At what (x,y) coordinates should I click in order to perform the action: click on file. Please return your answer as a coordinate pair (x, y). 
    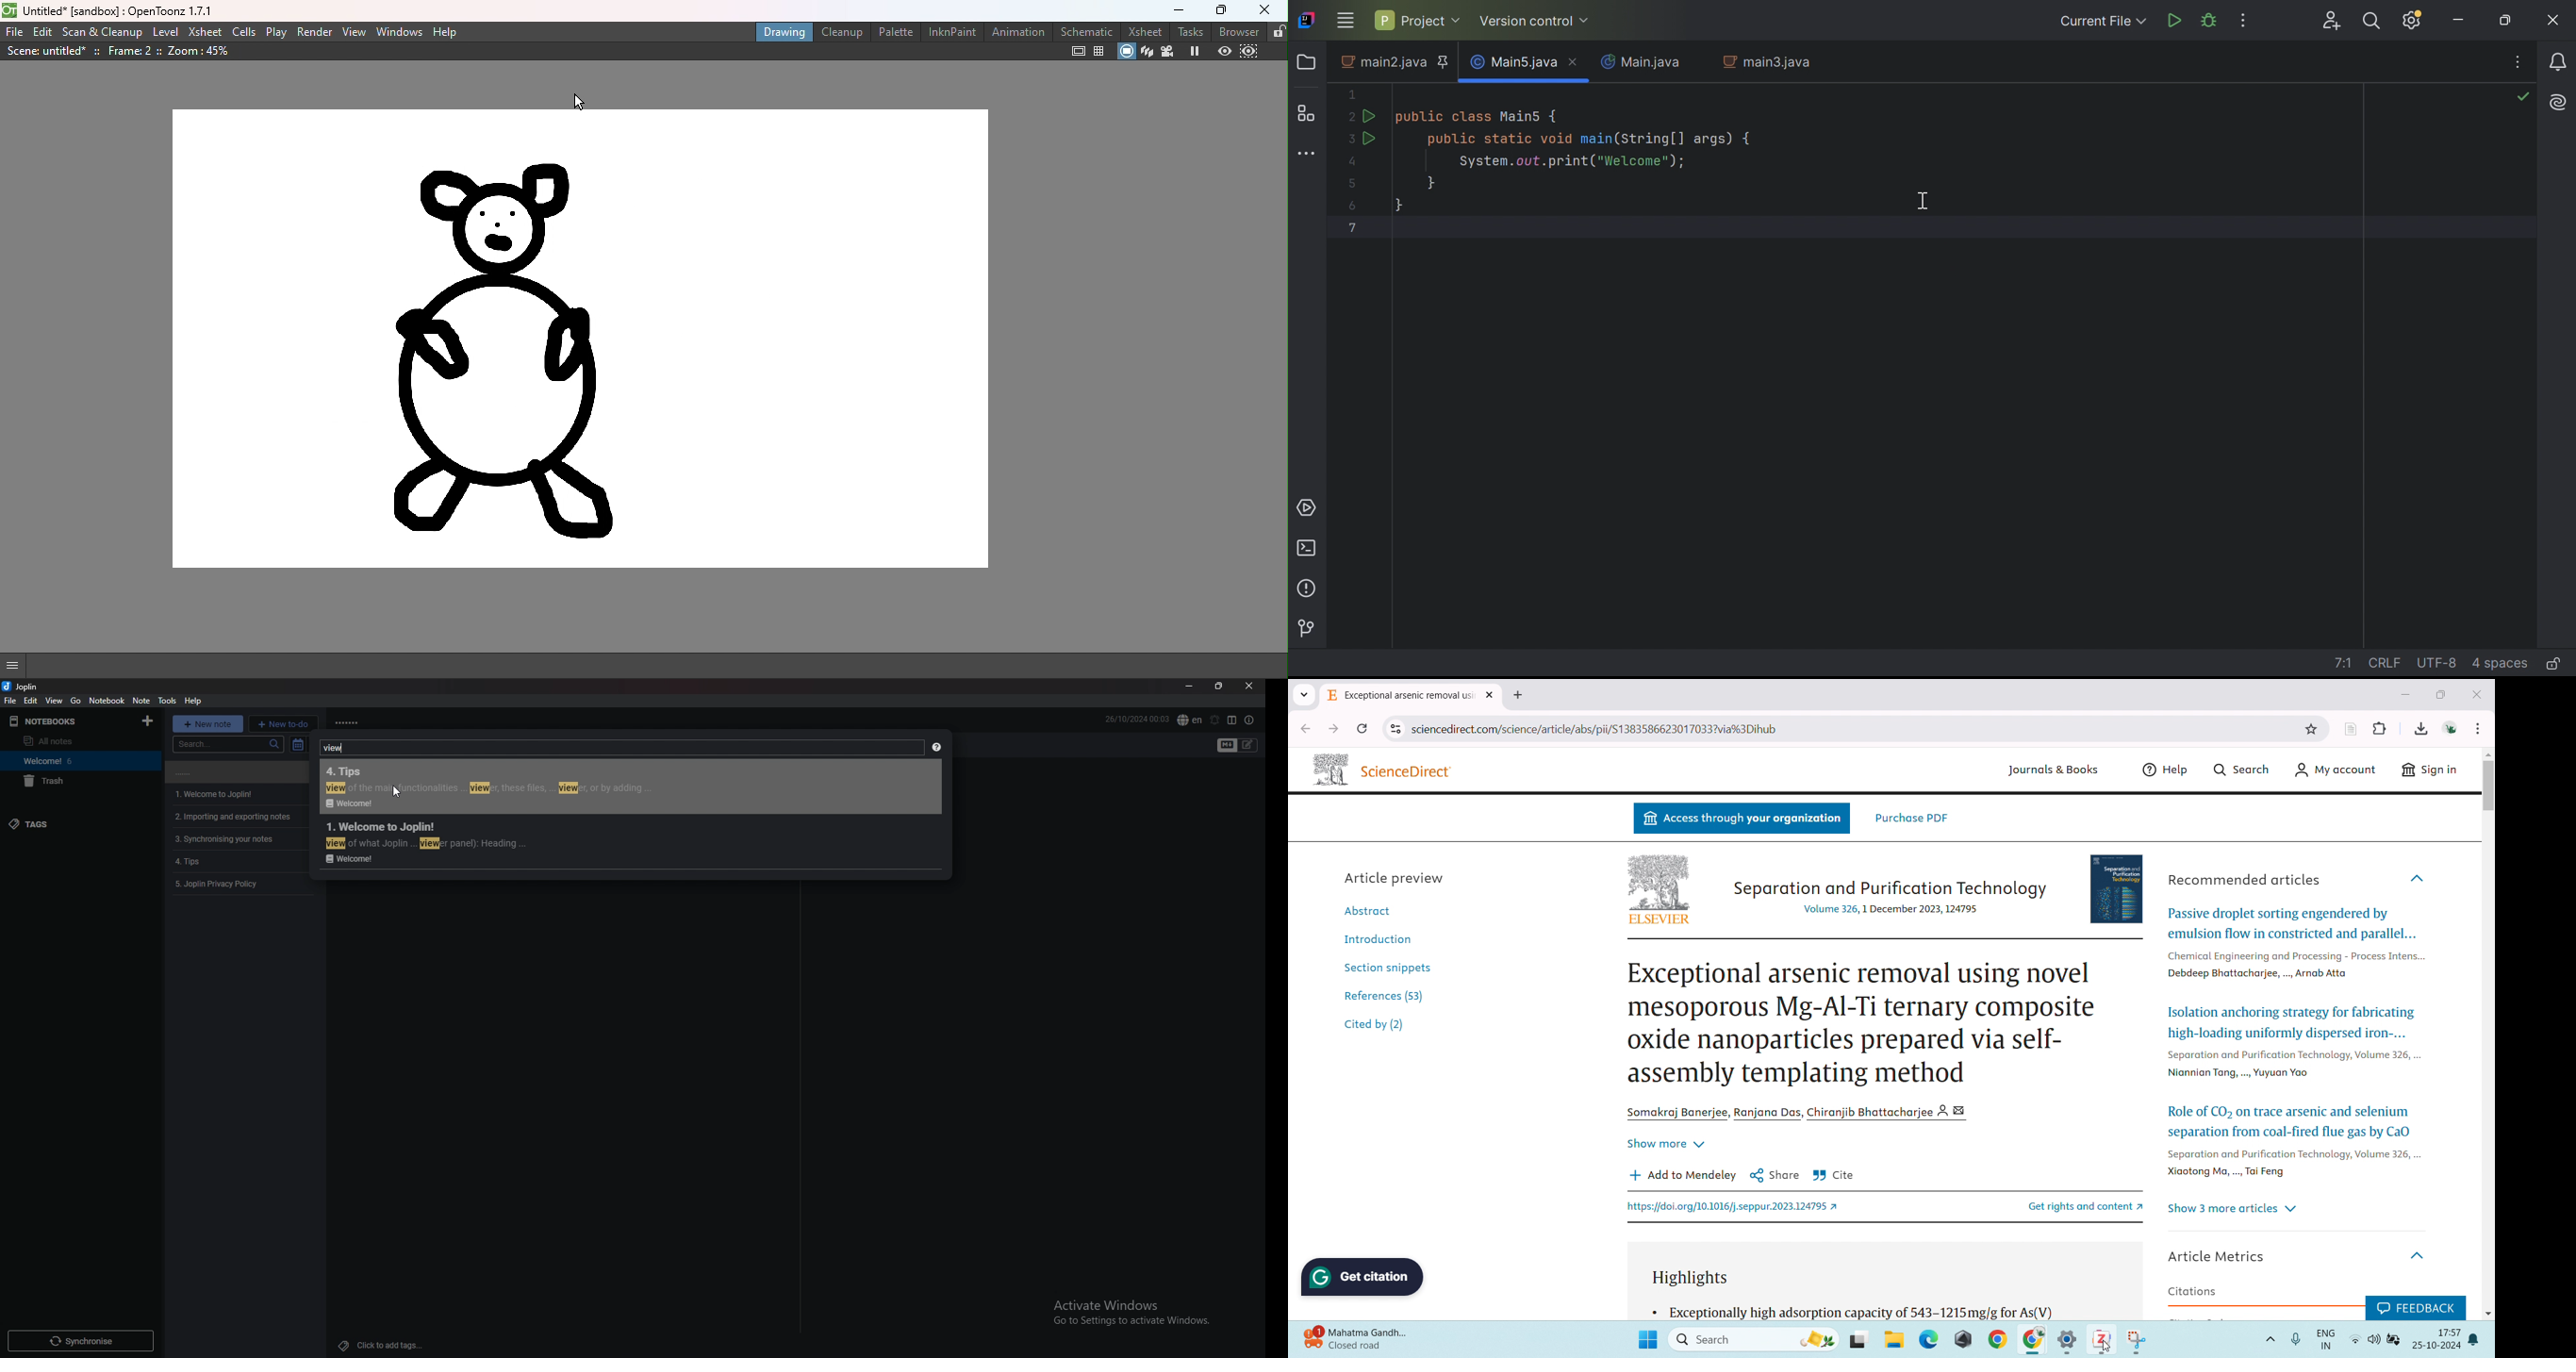
    Looking at the image, I should click on (11, 701).